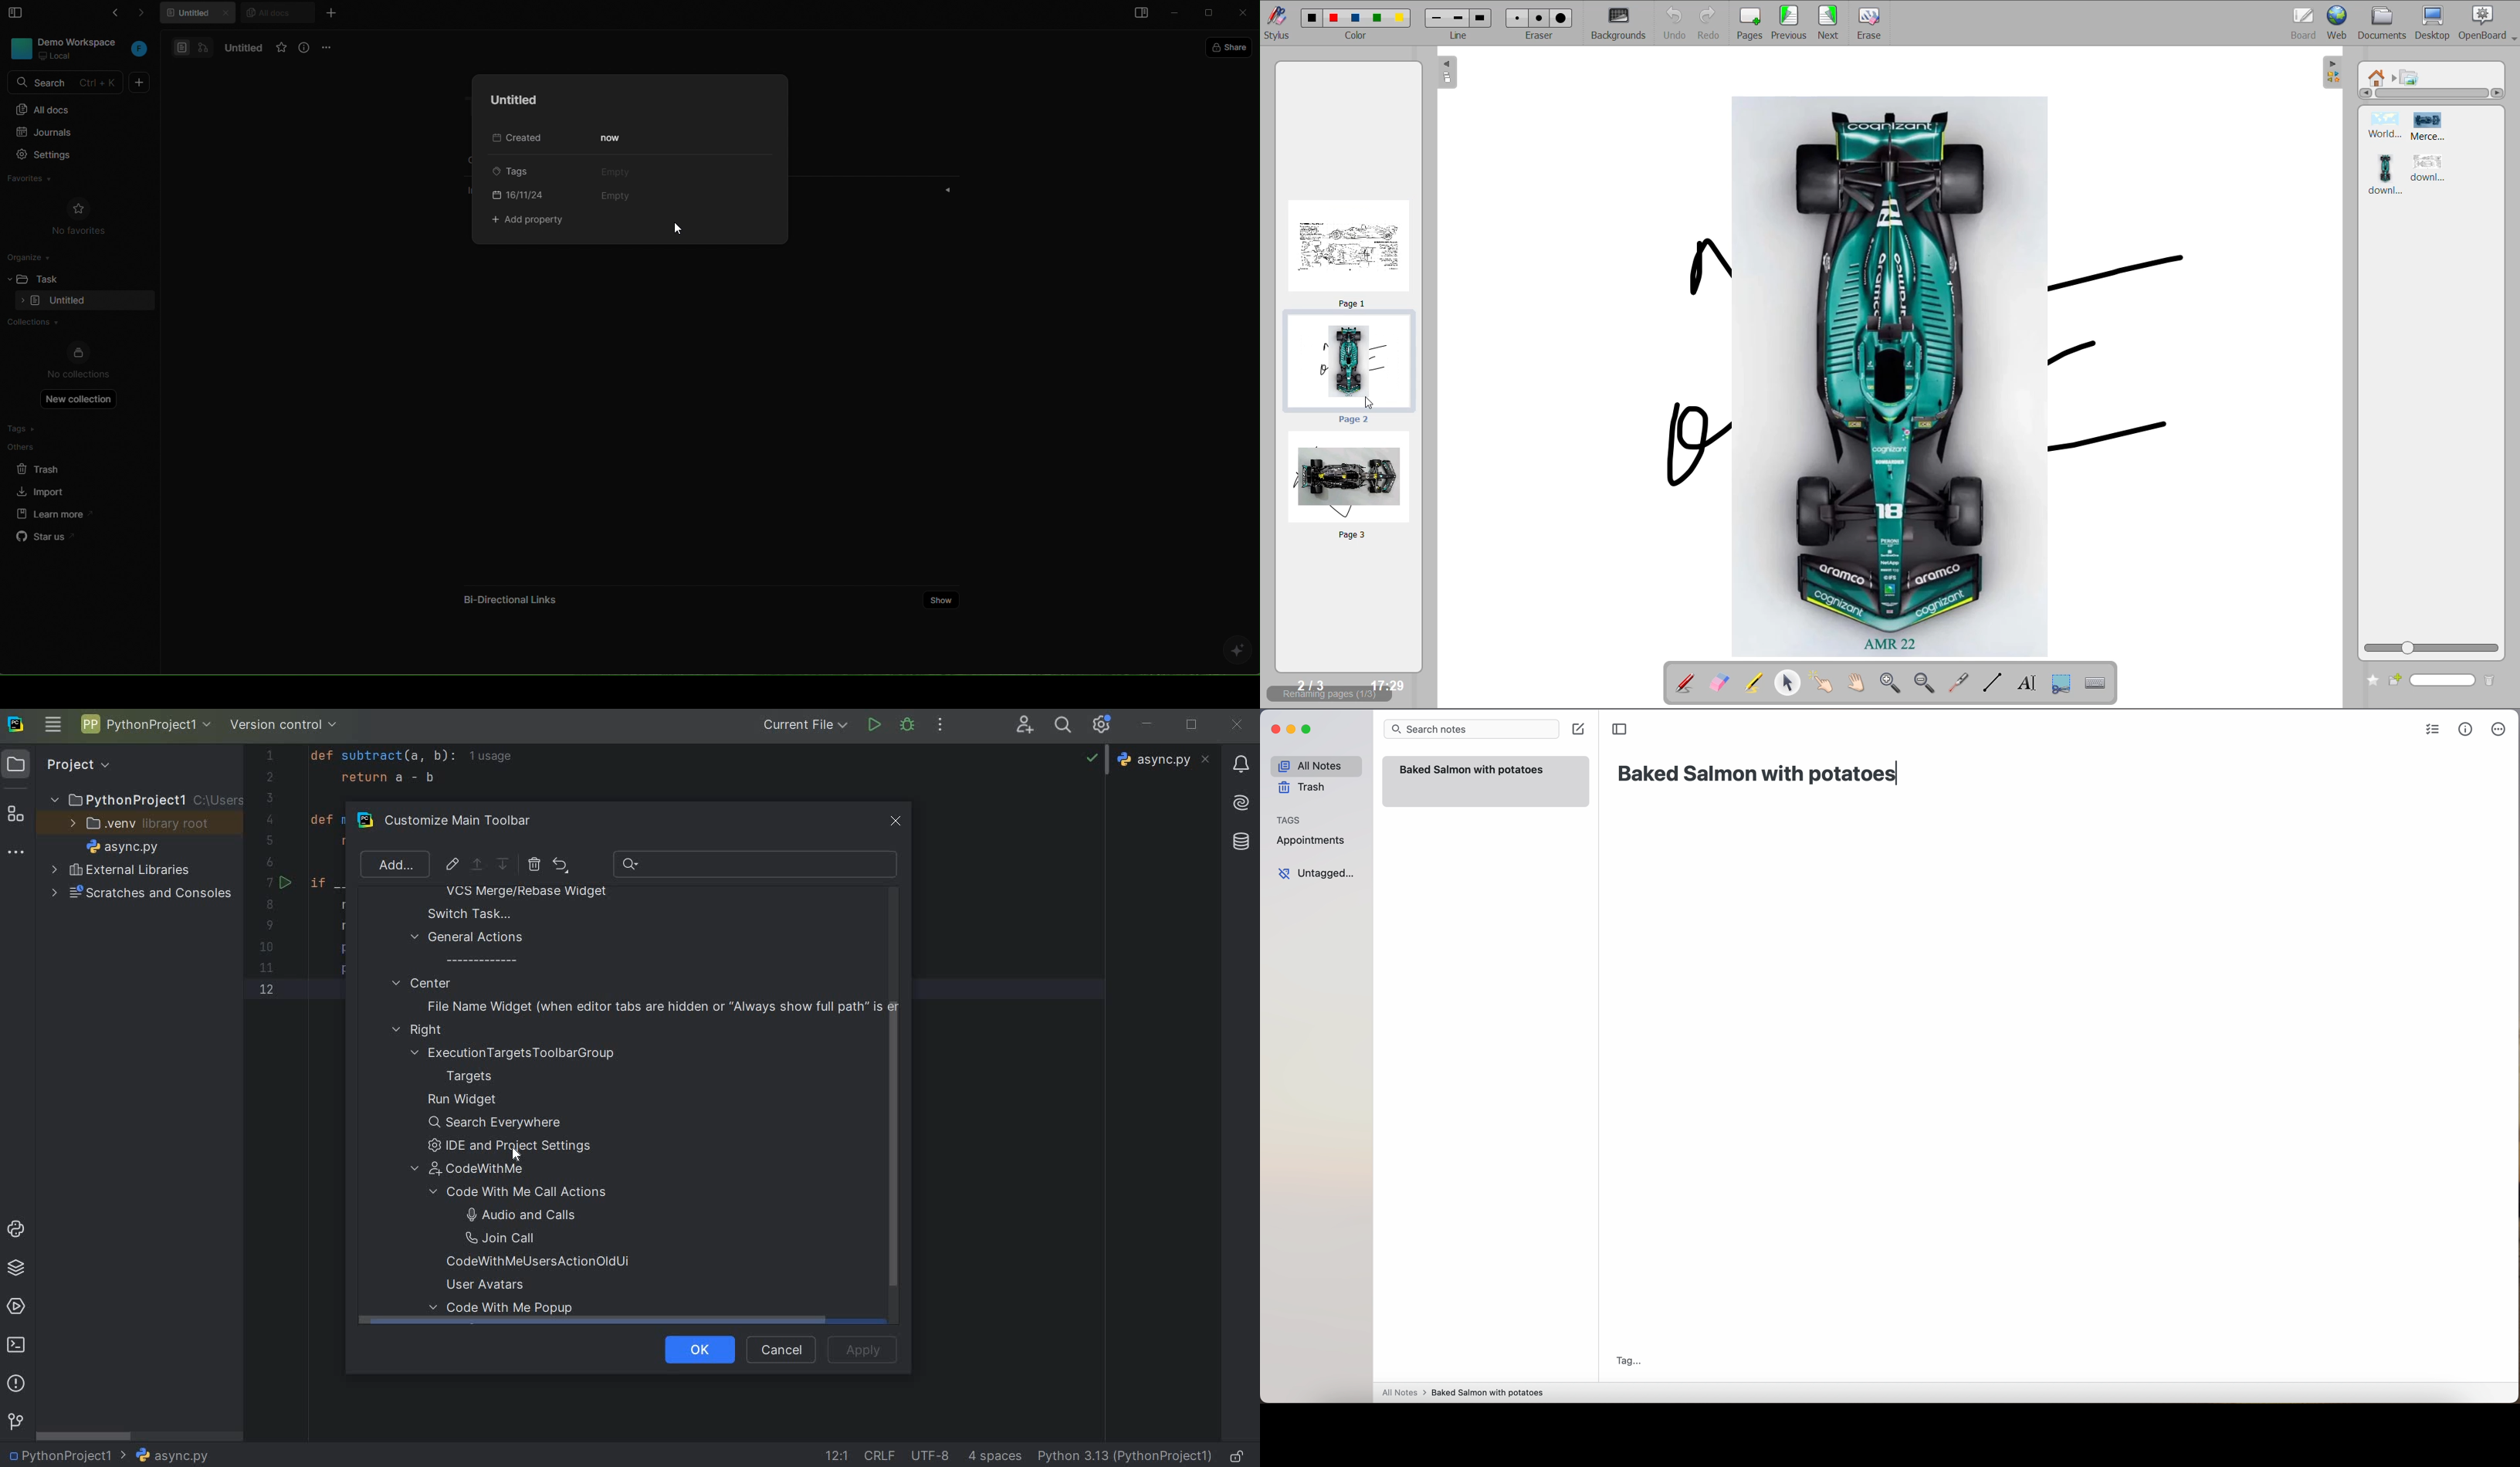 This screenshot has height=1484, width=2520. I want to click on favorites, so click(43, 181).